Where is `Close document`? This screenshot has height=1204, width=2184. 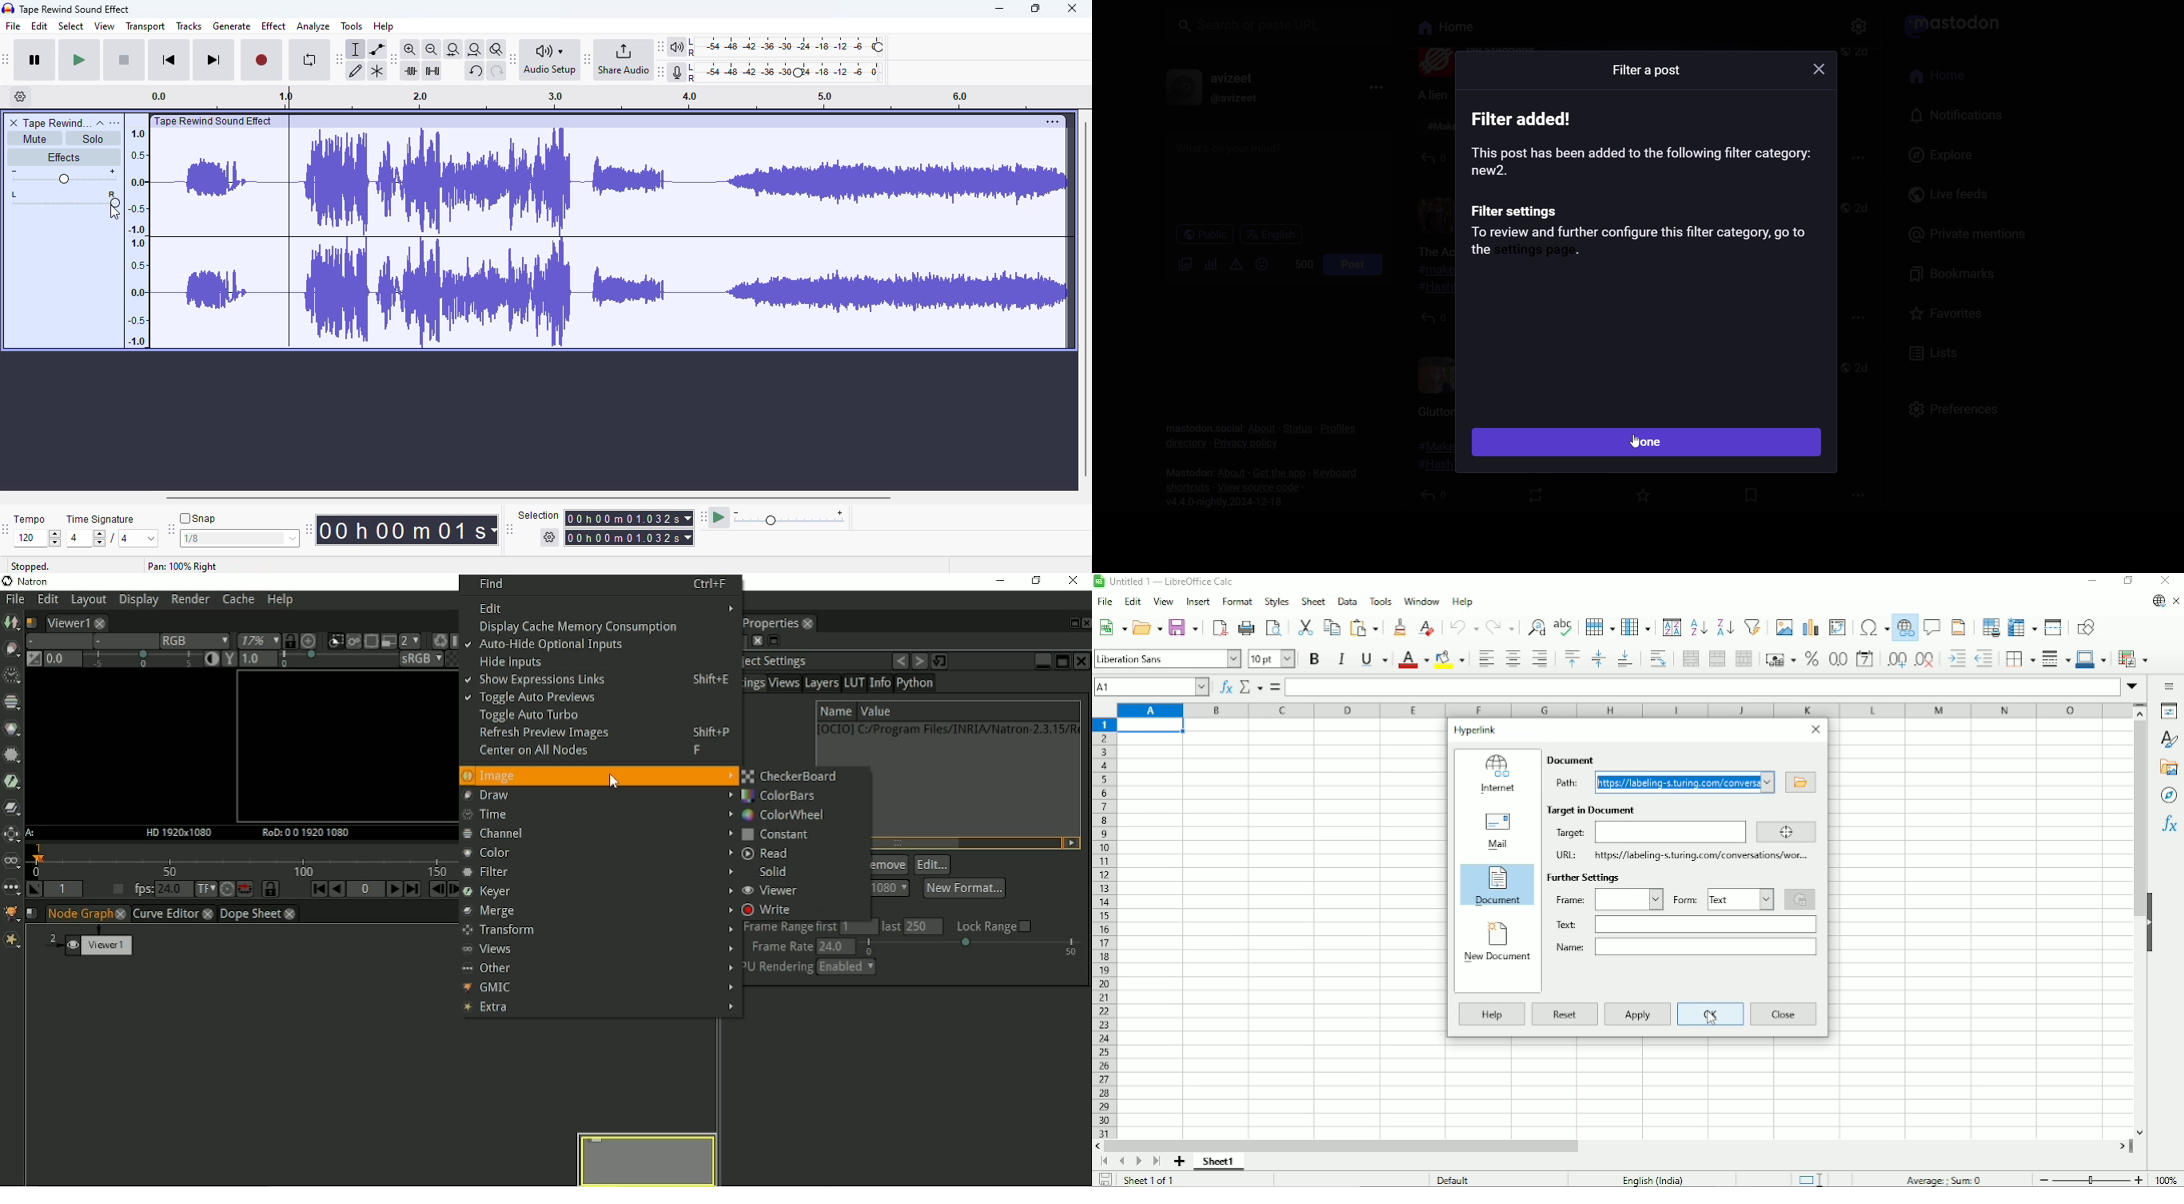
Close document is located at coordinates (2176, 601).